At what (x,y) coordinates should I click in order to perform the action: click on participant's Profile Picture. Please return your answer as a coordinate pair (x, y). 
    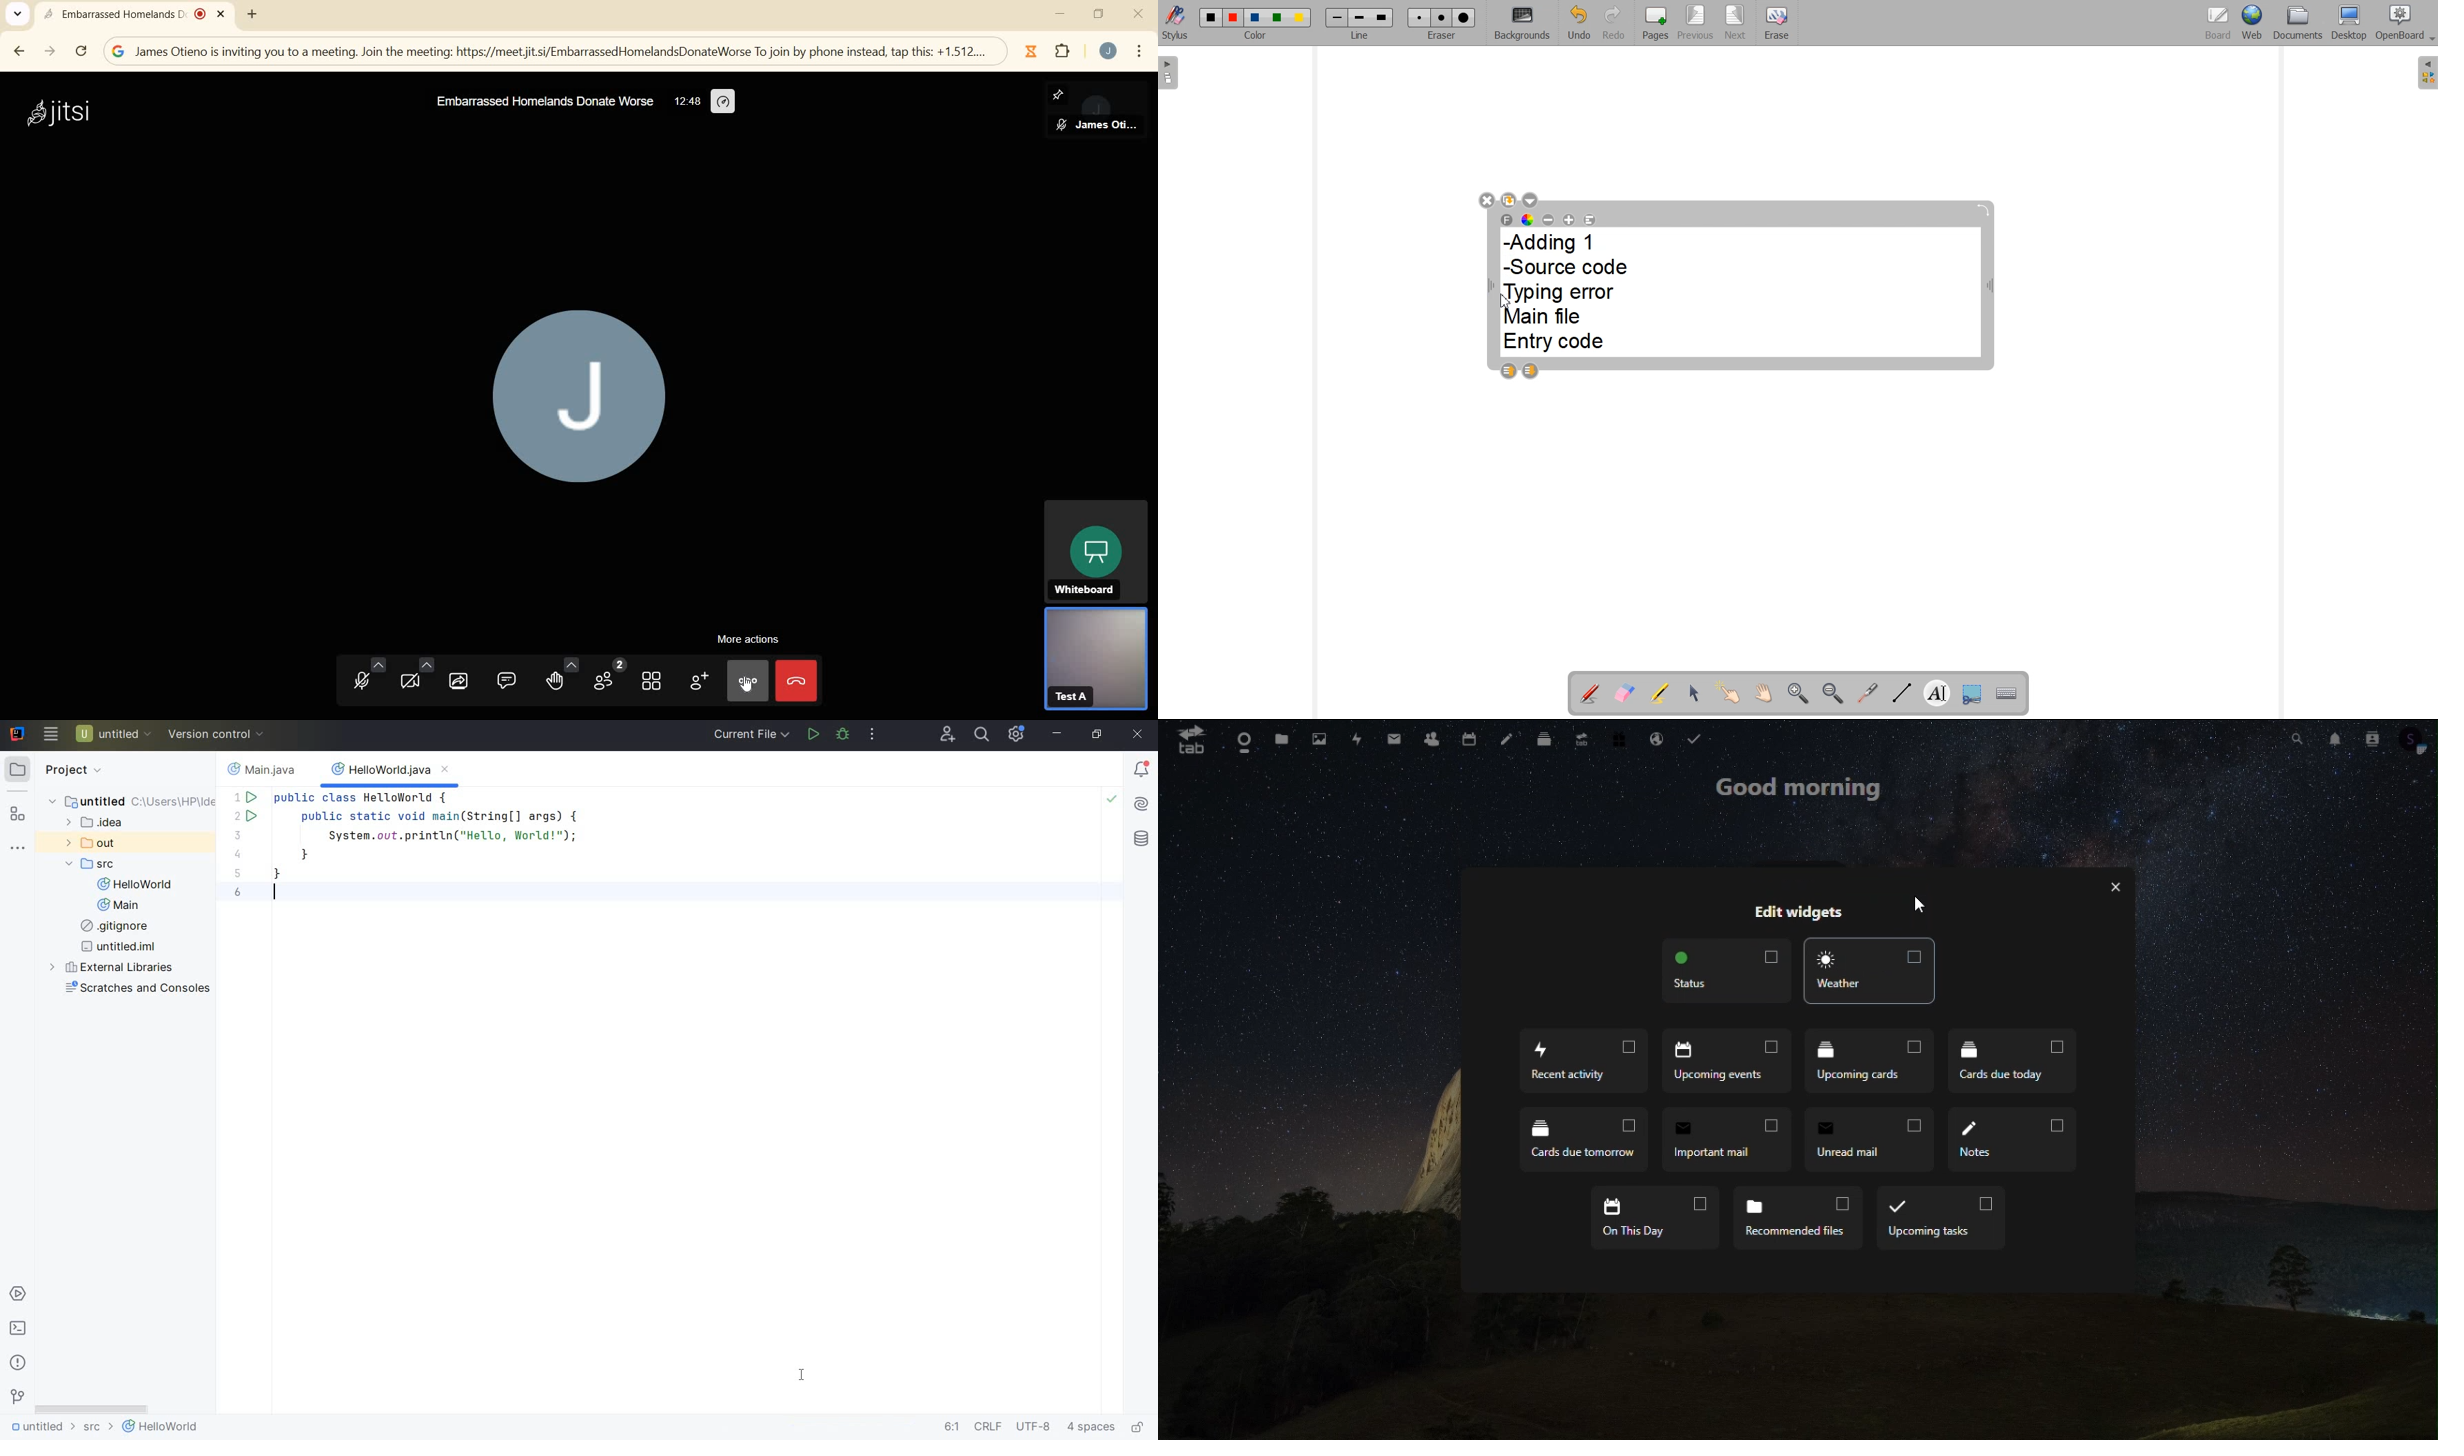
    Looking at the image, I should click on (583, 402).